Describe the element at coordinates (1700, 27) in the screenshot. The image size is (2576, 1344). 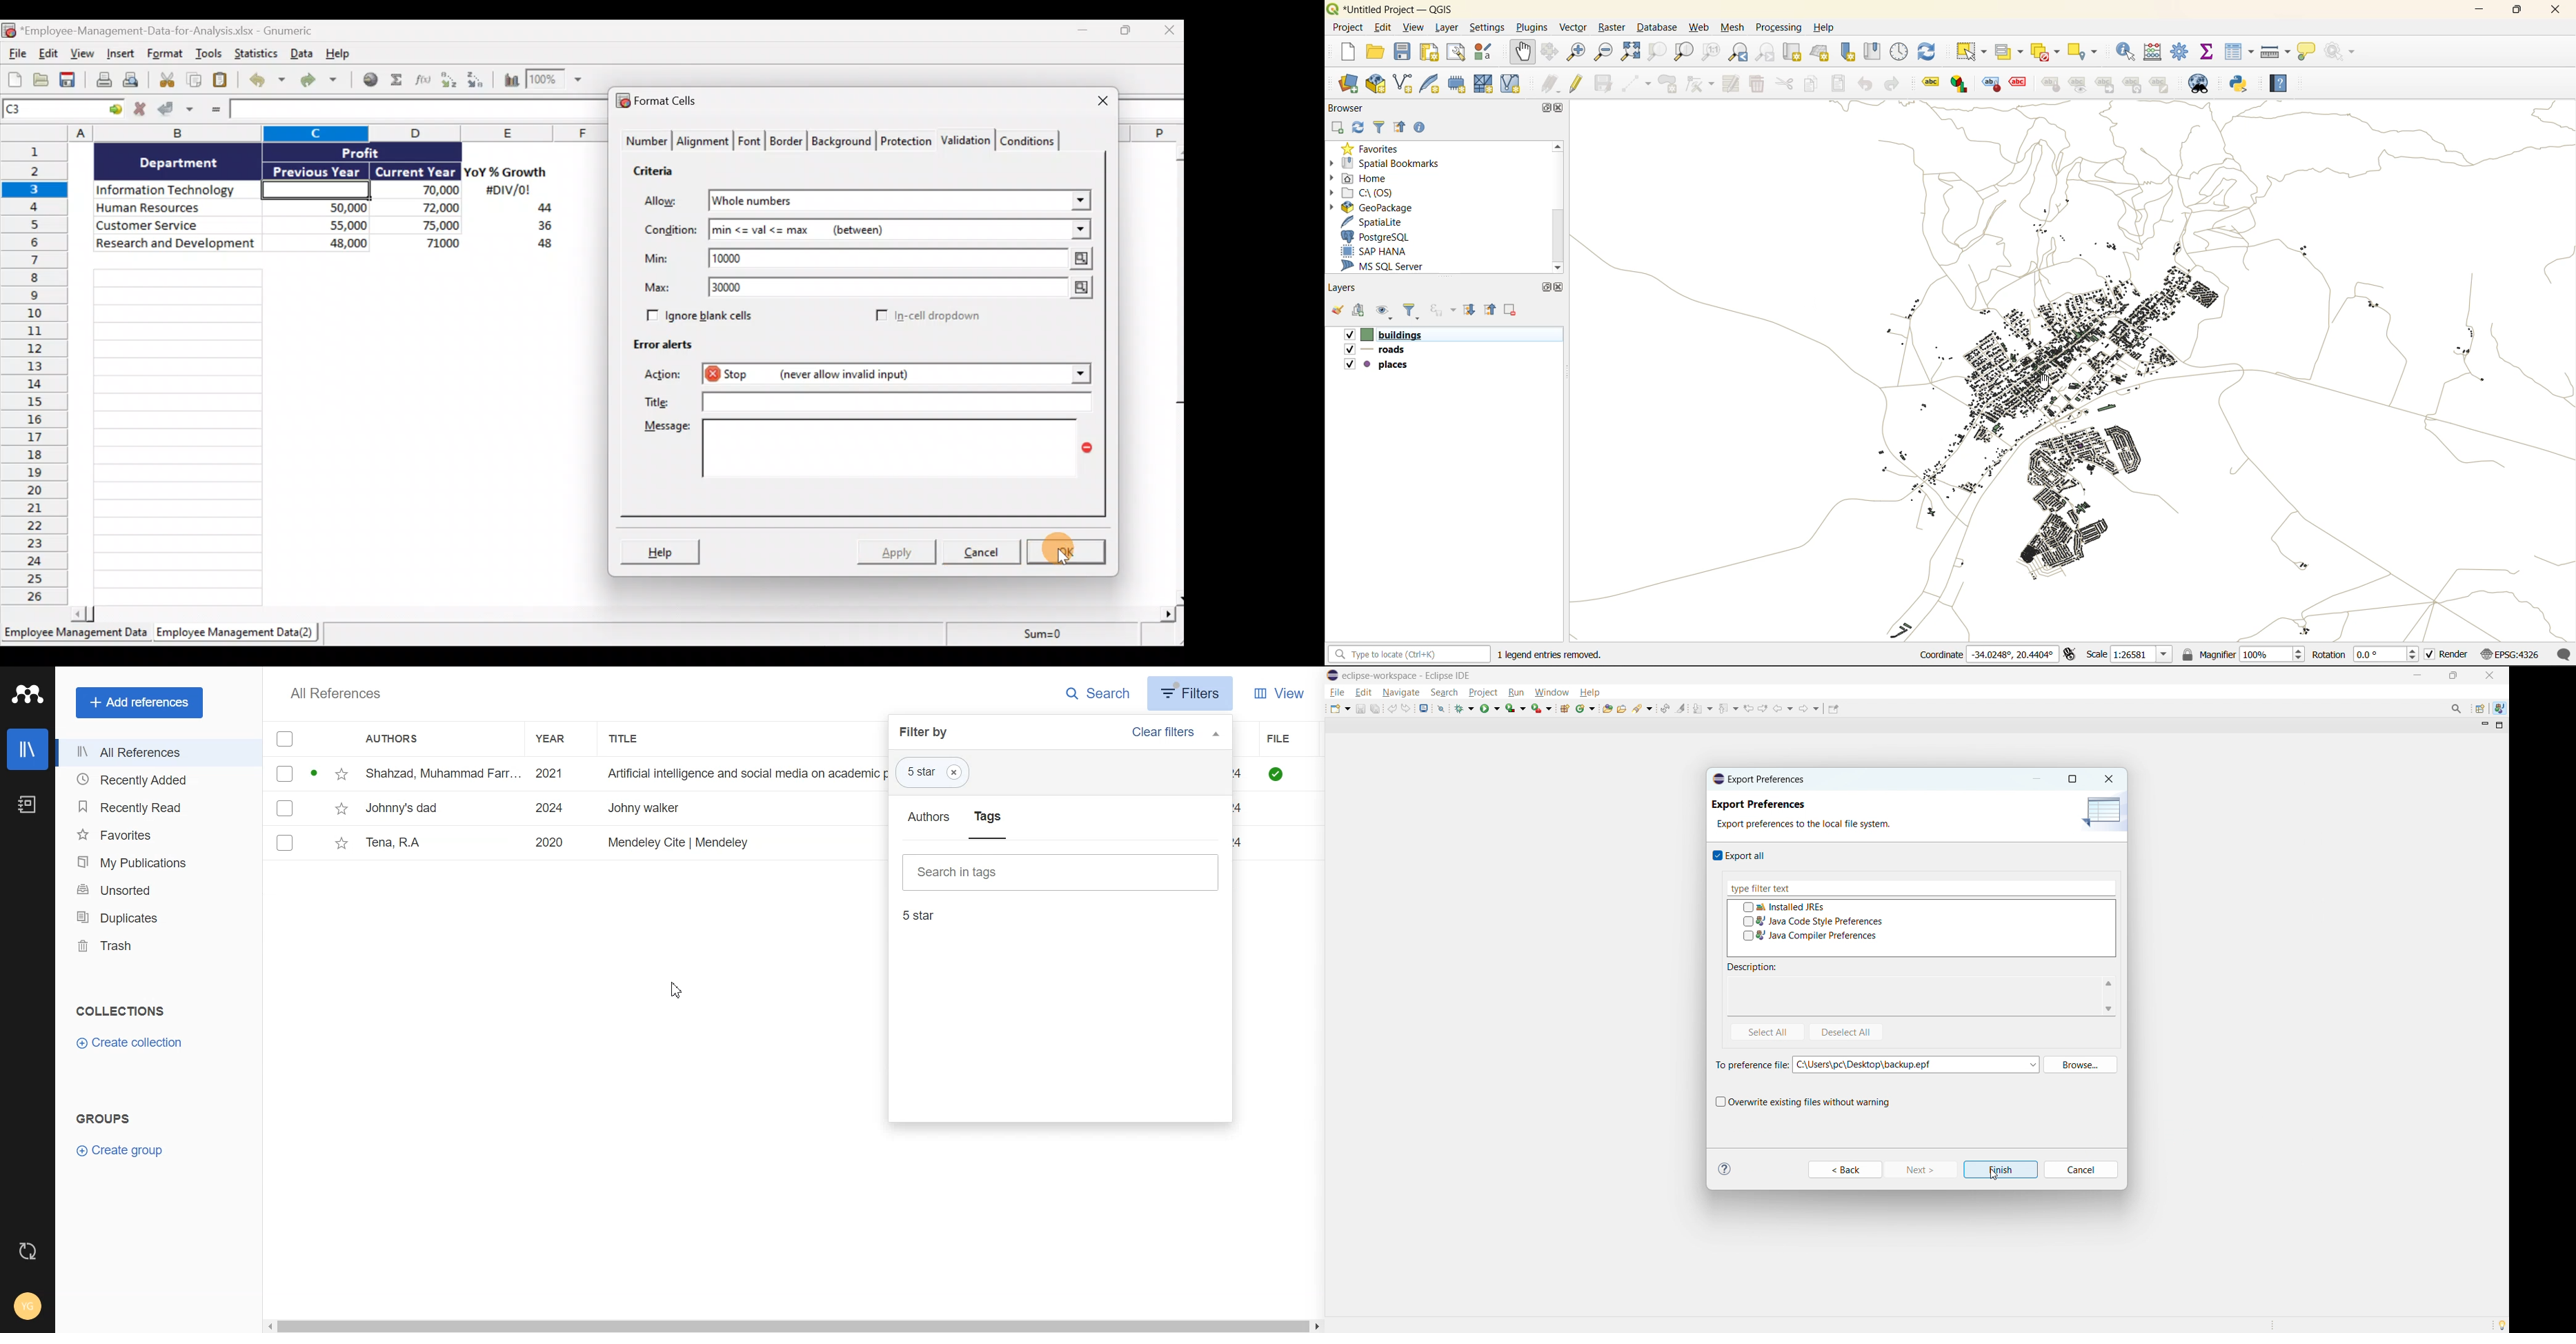
I see `web` at that location.